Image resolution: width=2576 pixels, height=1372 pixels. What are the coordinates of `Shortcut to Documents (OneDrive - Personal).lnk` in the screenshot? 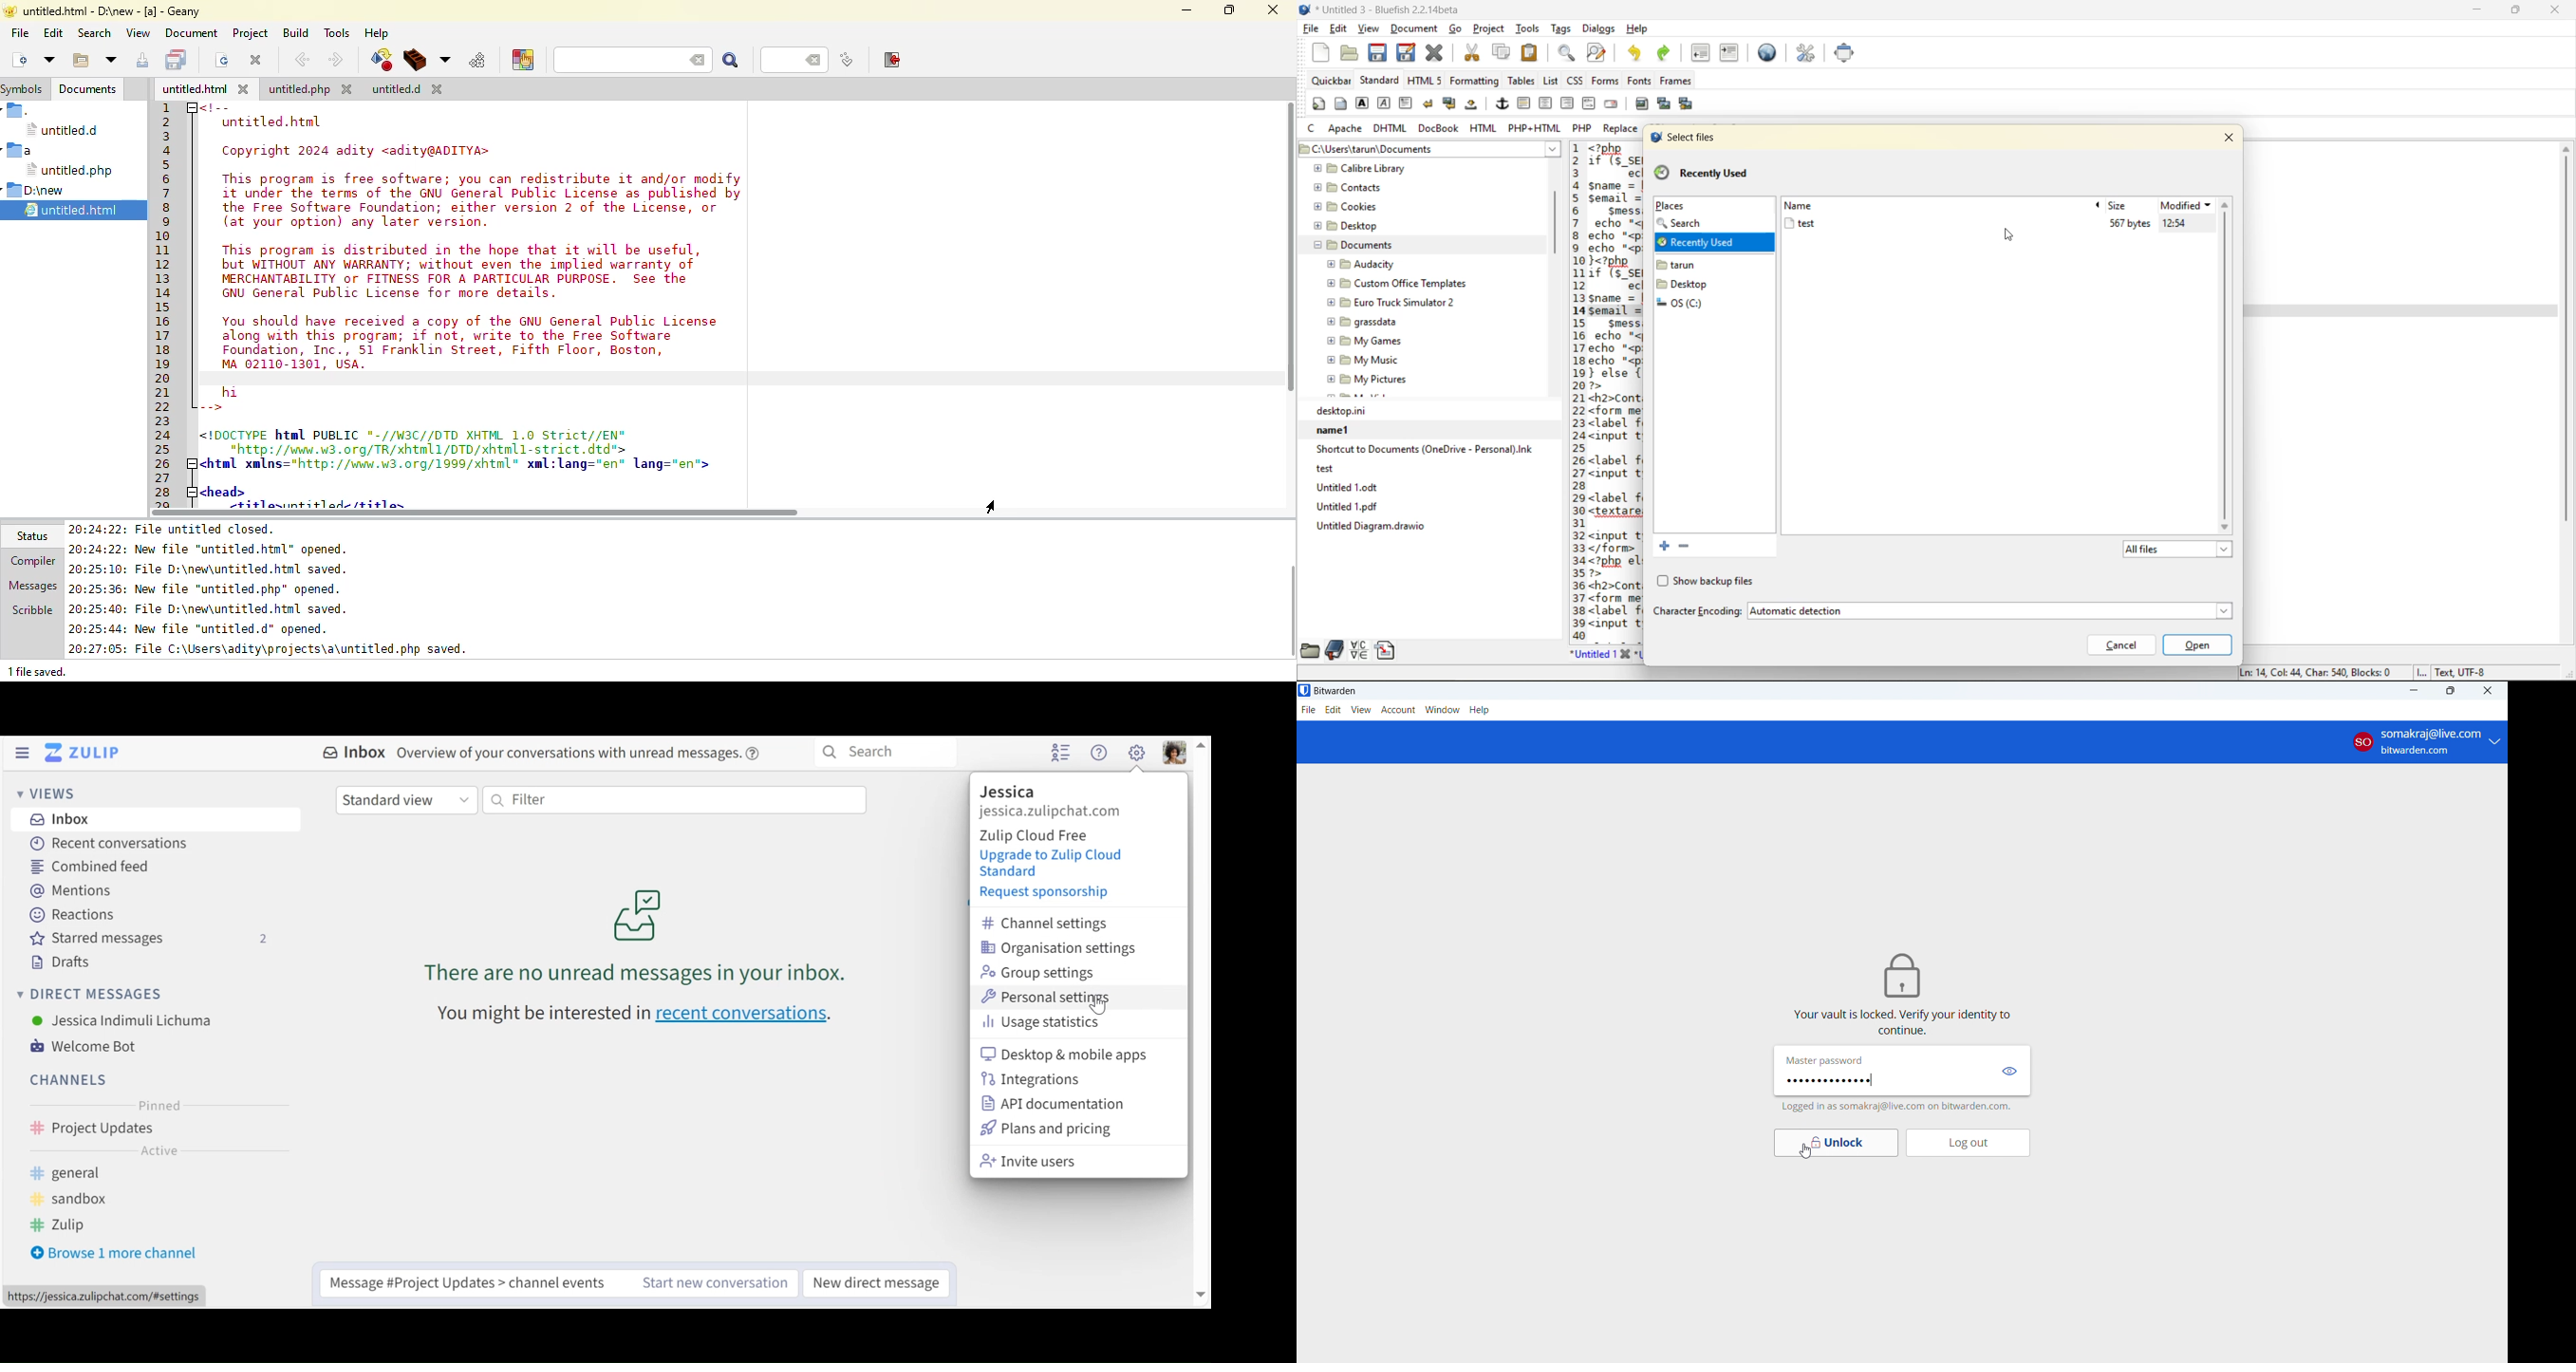 It's located at (1423, 449).